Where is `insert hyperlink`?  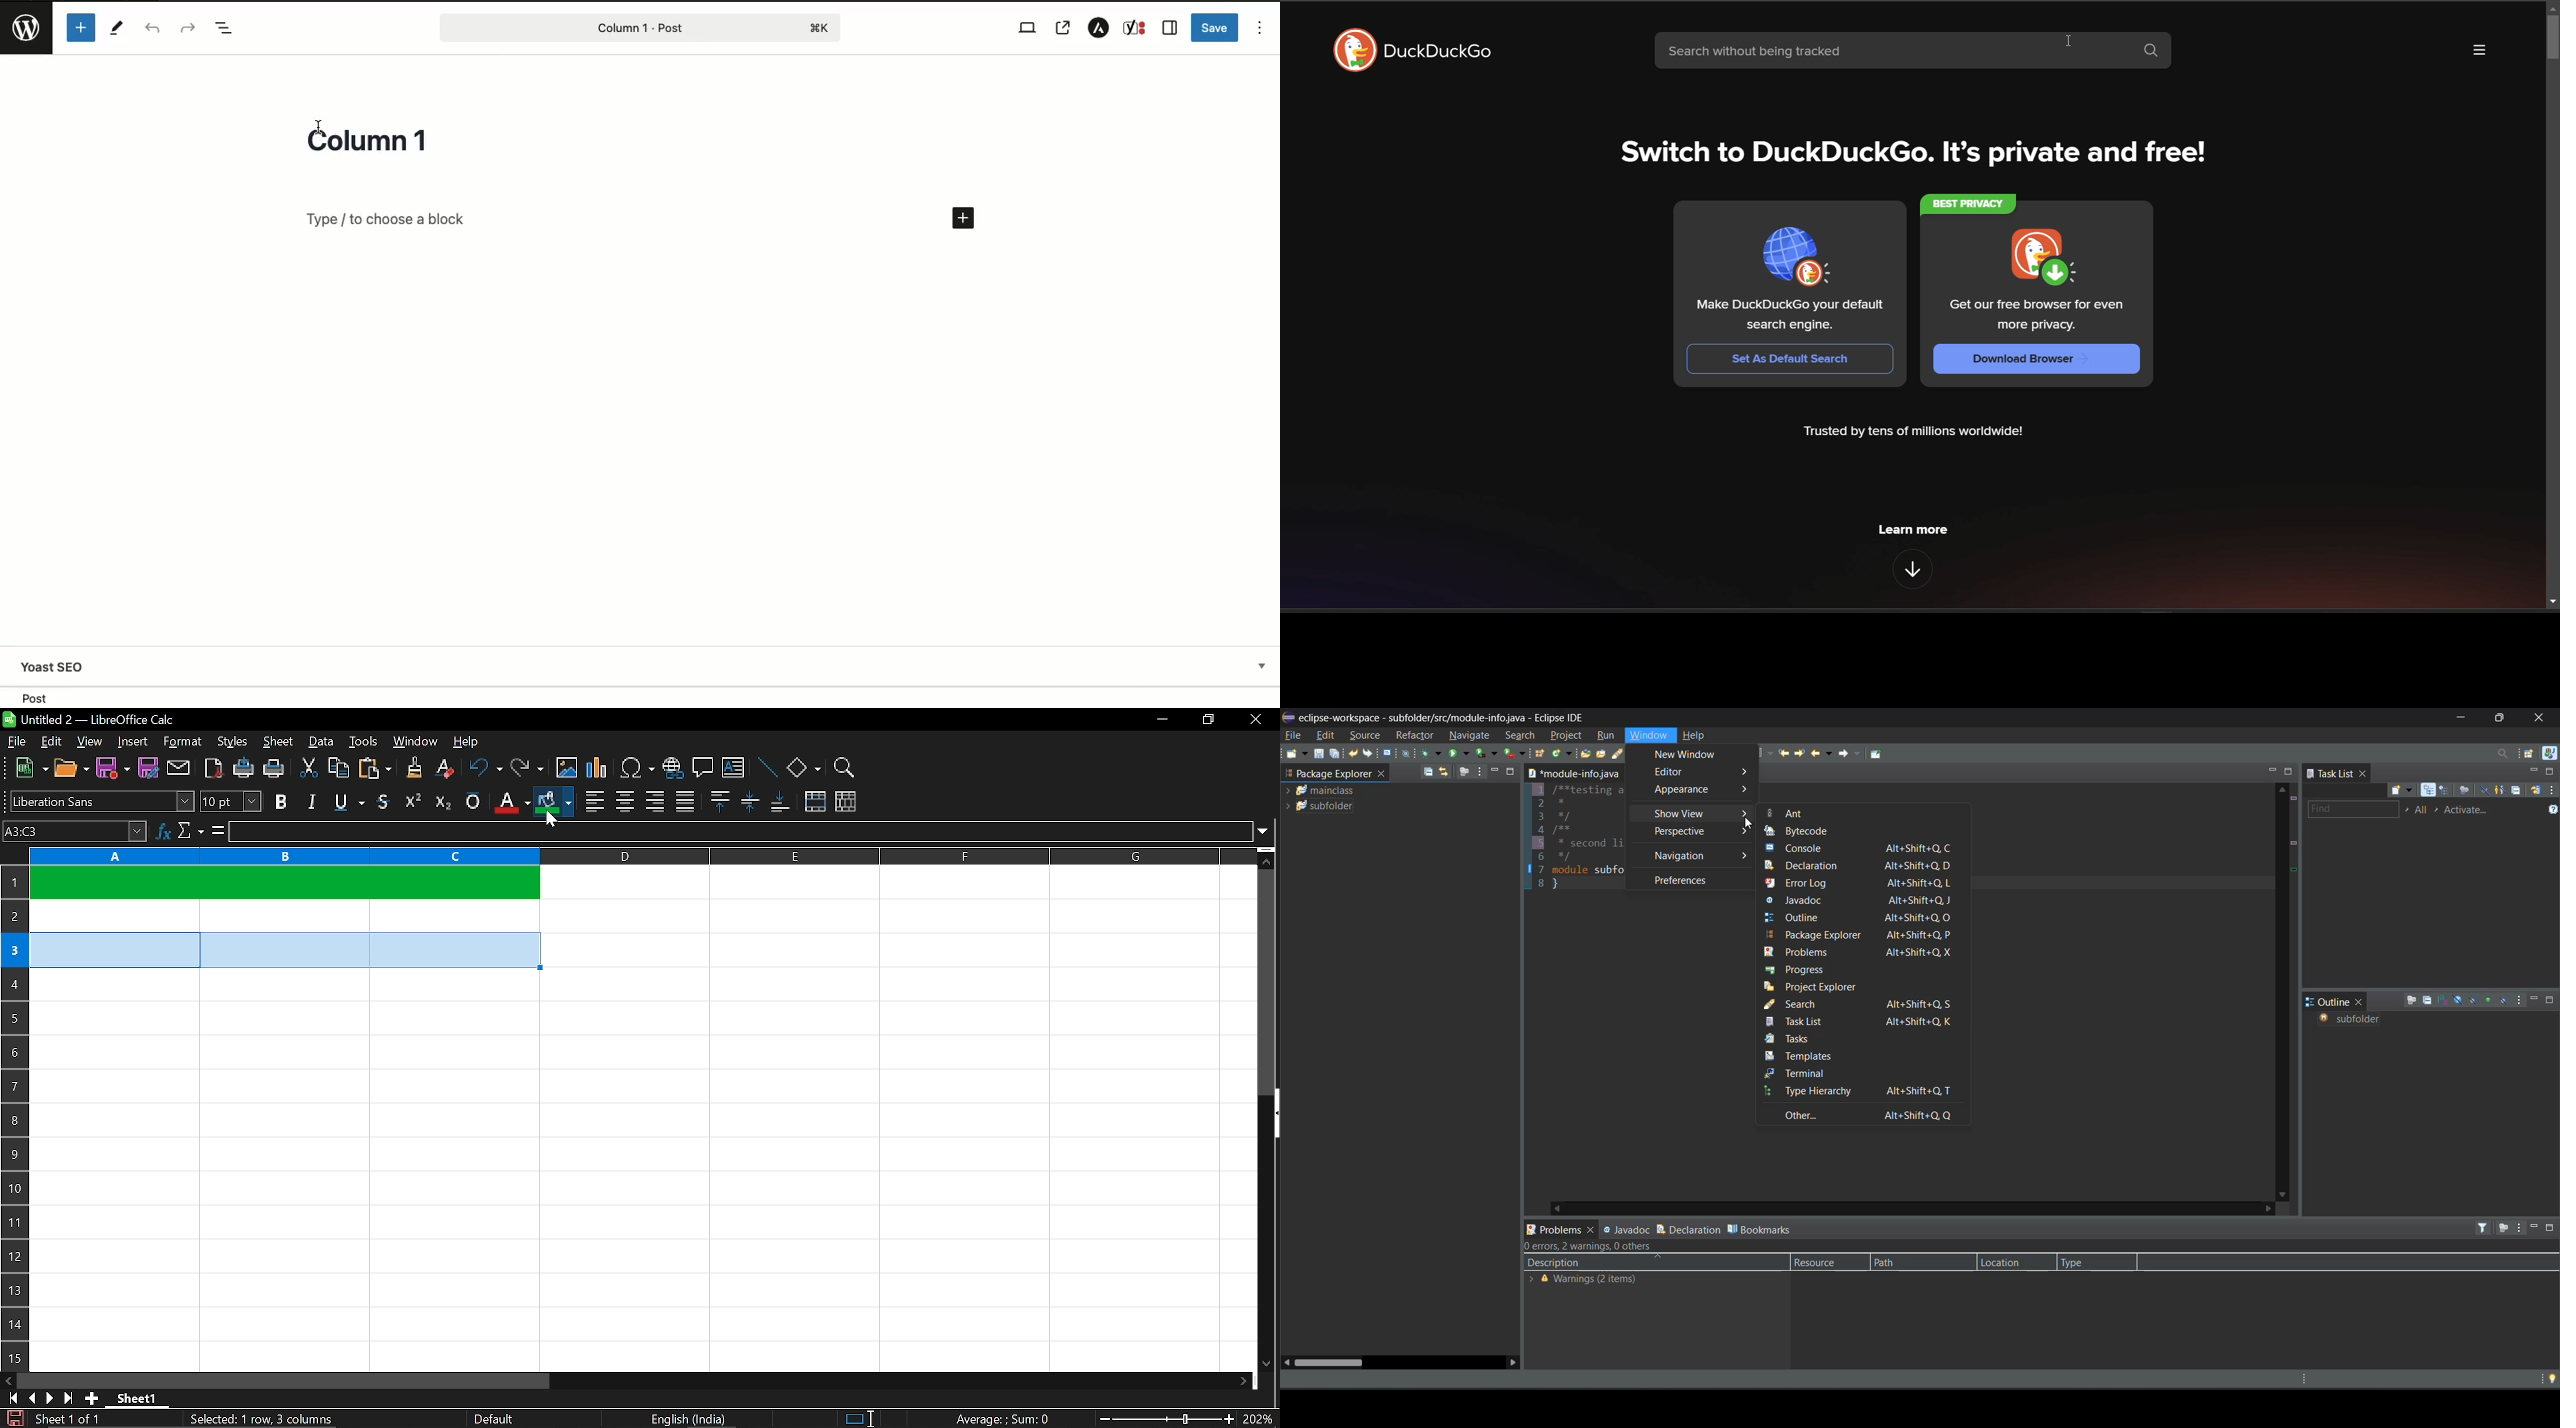 insert hyperlink is located at coordinates (672, 766).